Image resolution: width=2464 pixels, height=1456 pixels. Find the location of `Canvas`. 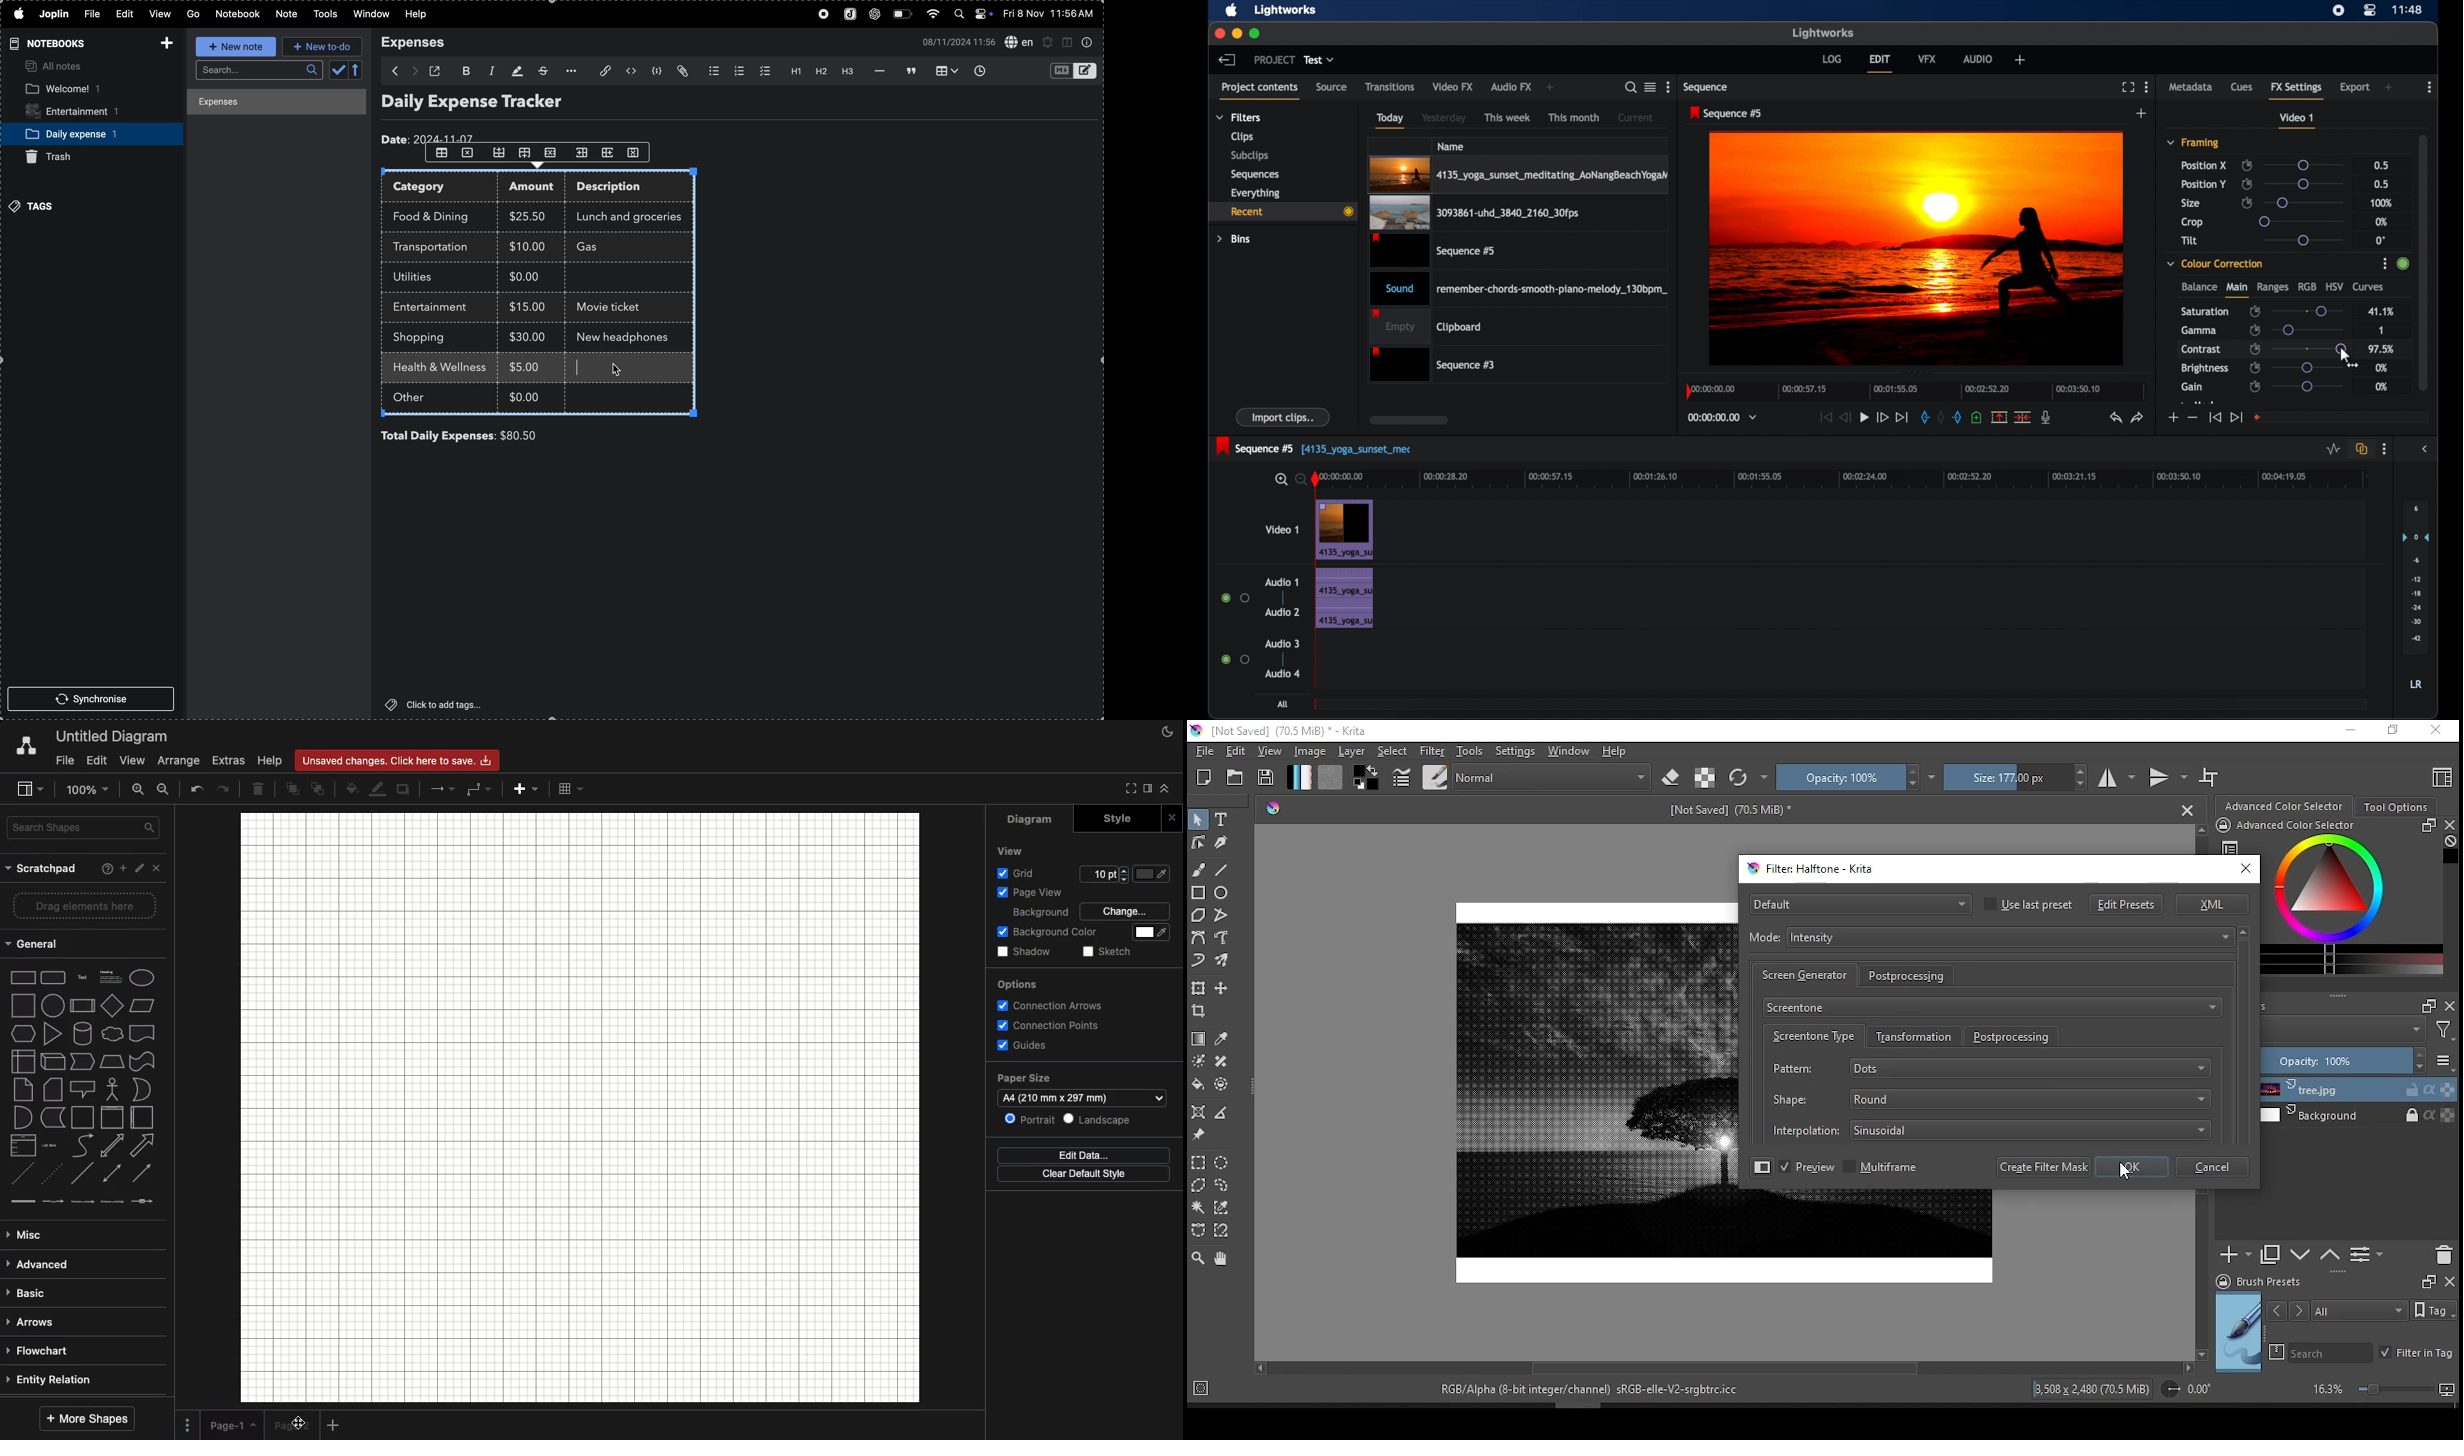

Canvas is located at coordinates (579, 1105).